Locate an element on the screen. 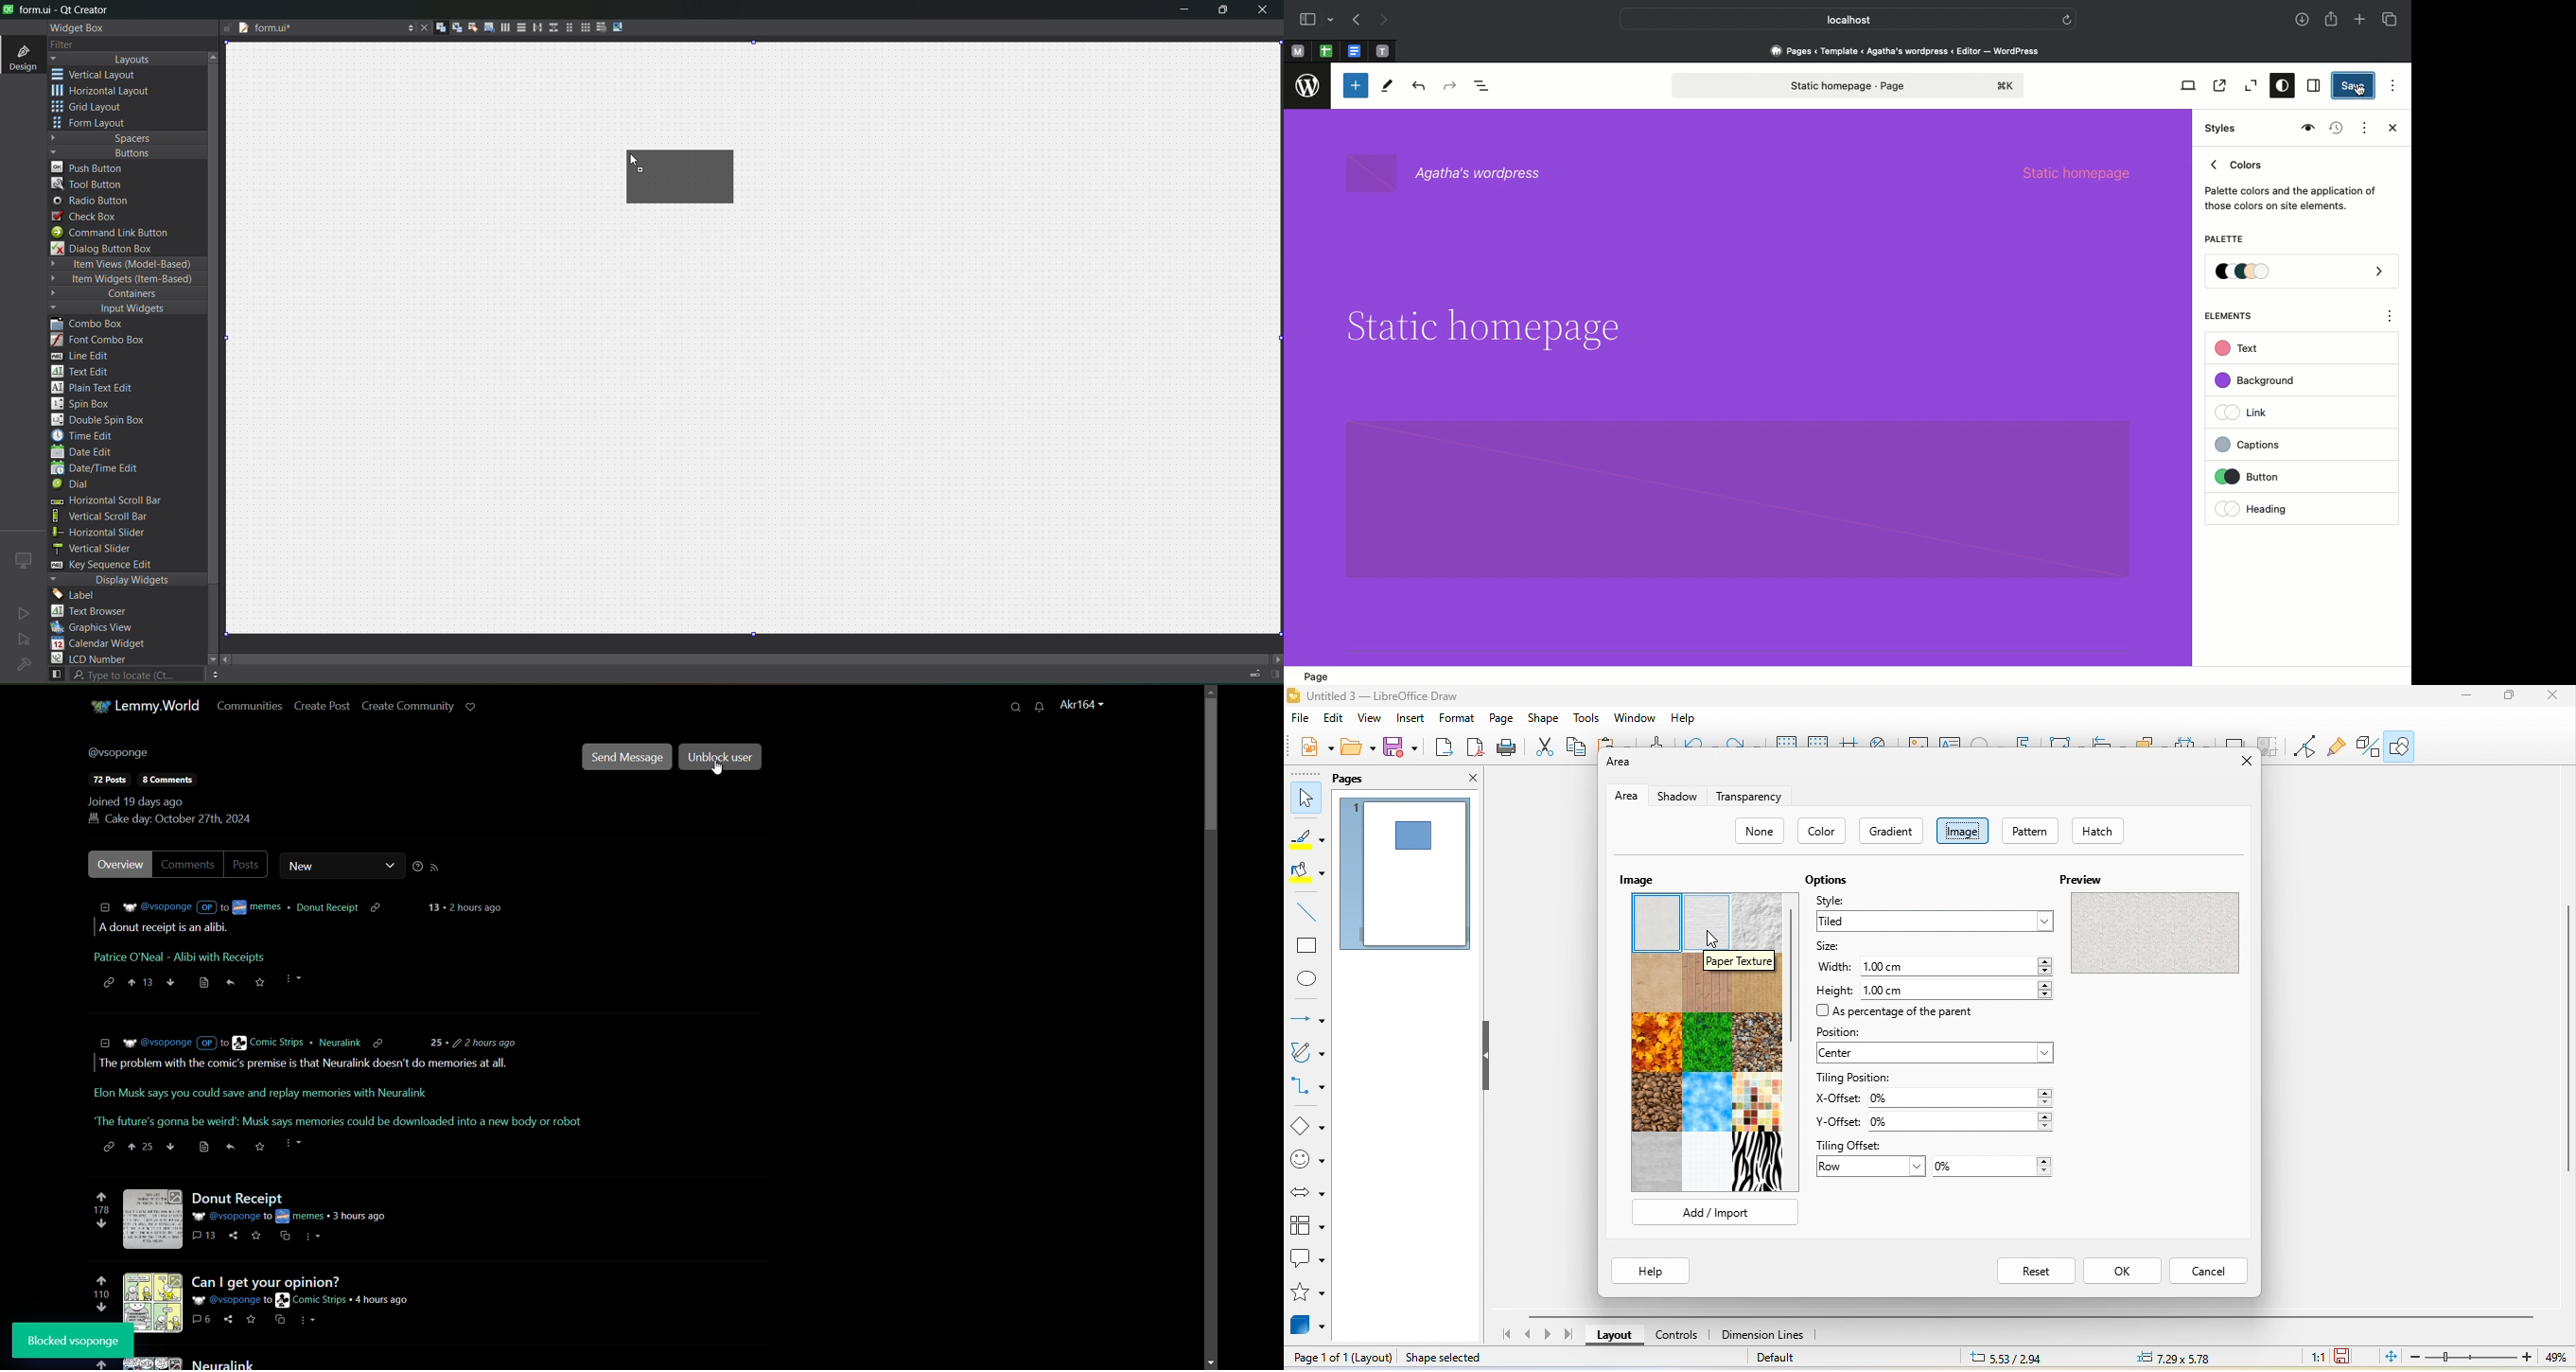  ellipse is located at coordinates (1308, 980).